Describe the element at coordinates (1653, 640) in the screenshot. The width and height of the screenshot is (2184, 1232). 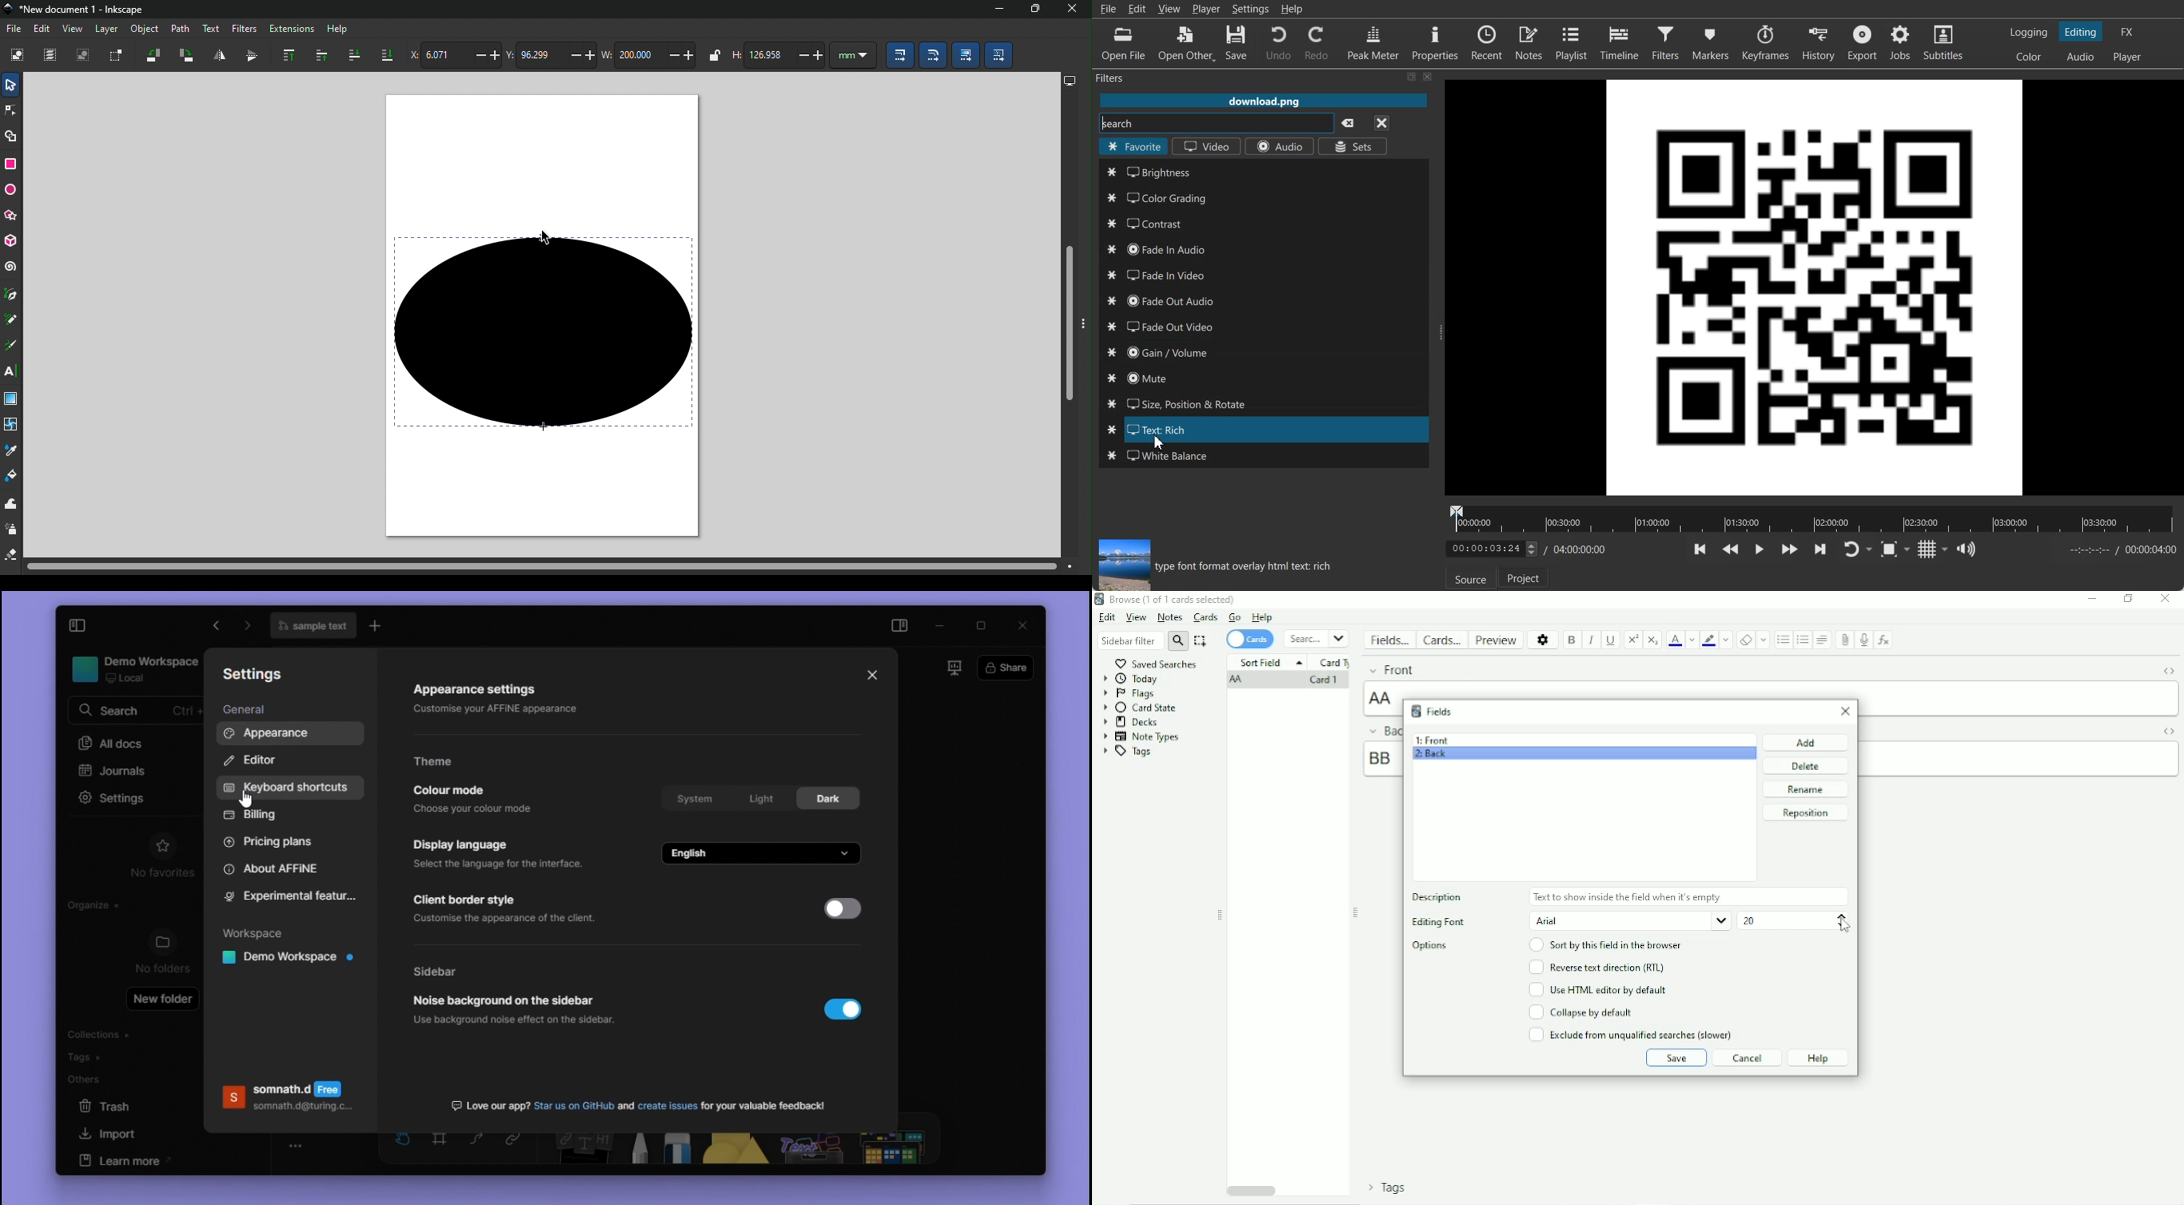
I see `Subscript` at that location.